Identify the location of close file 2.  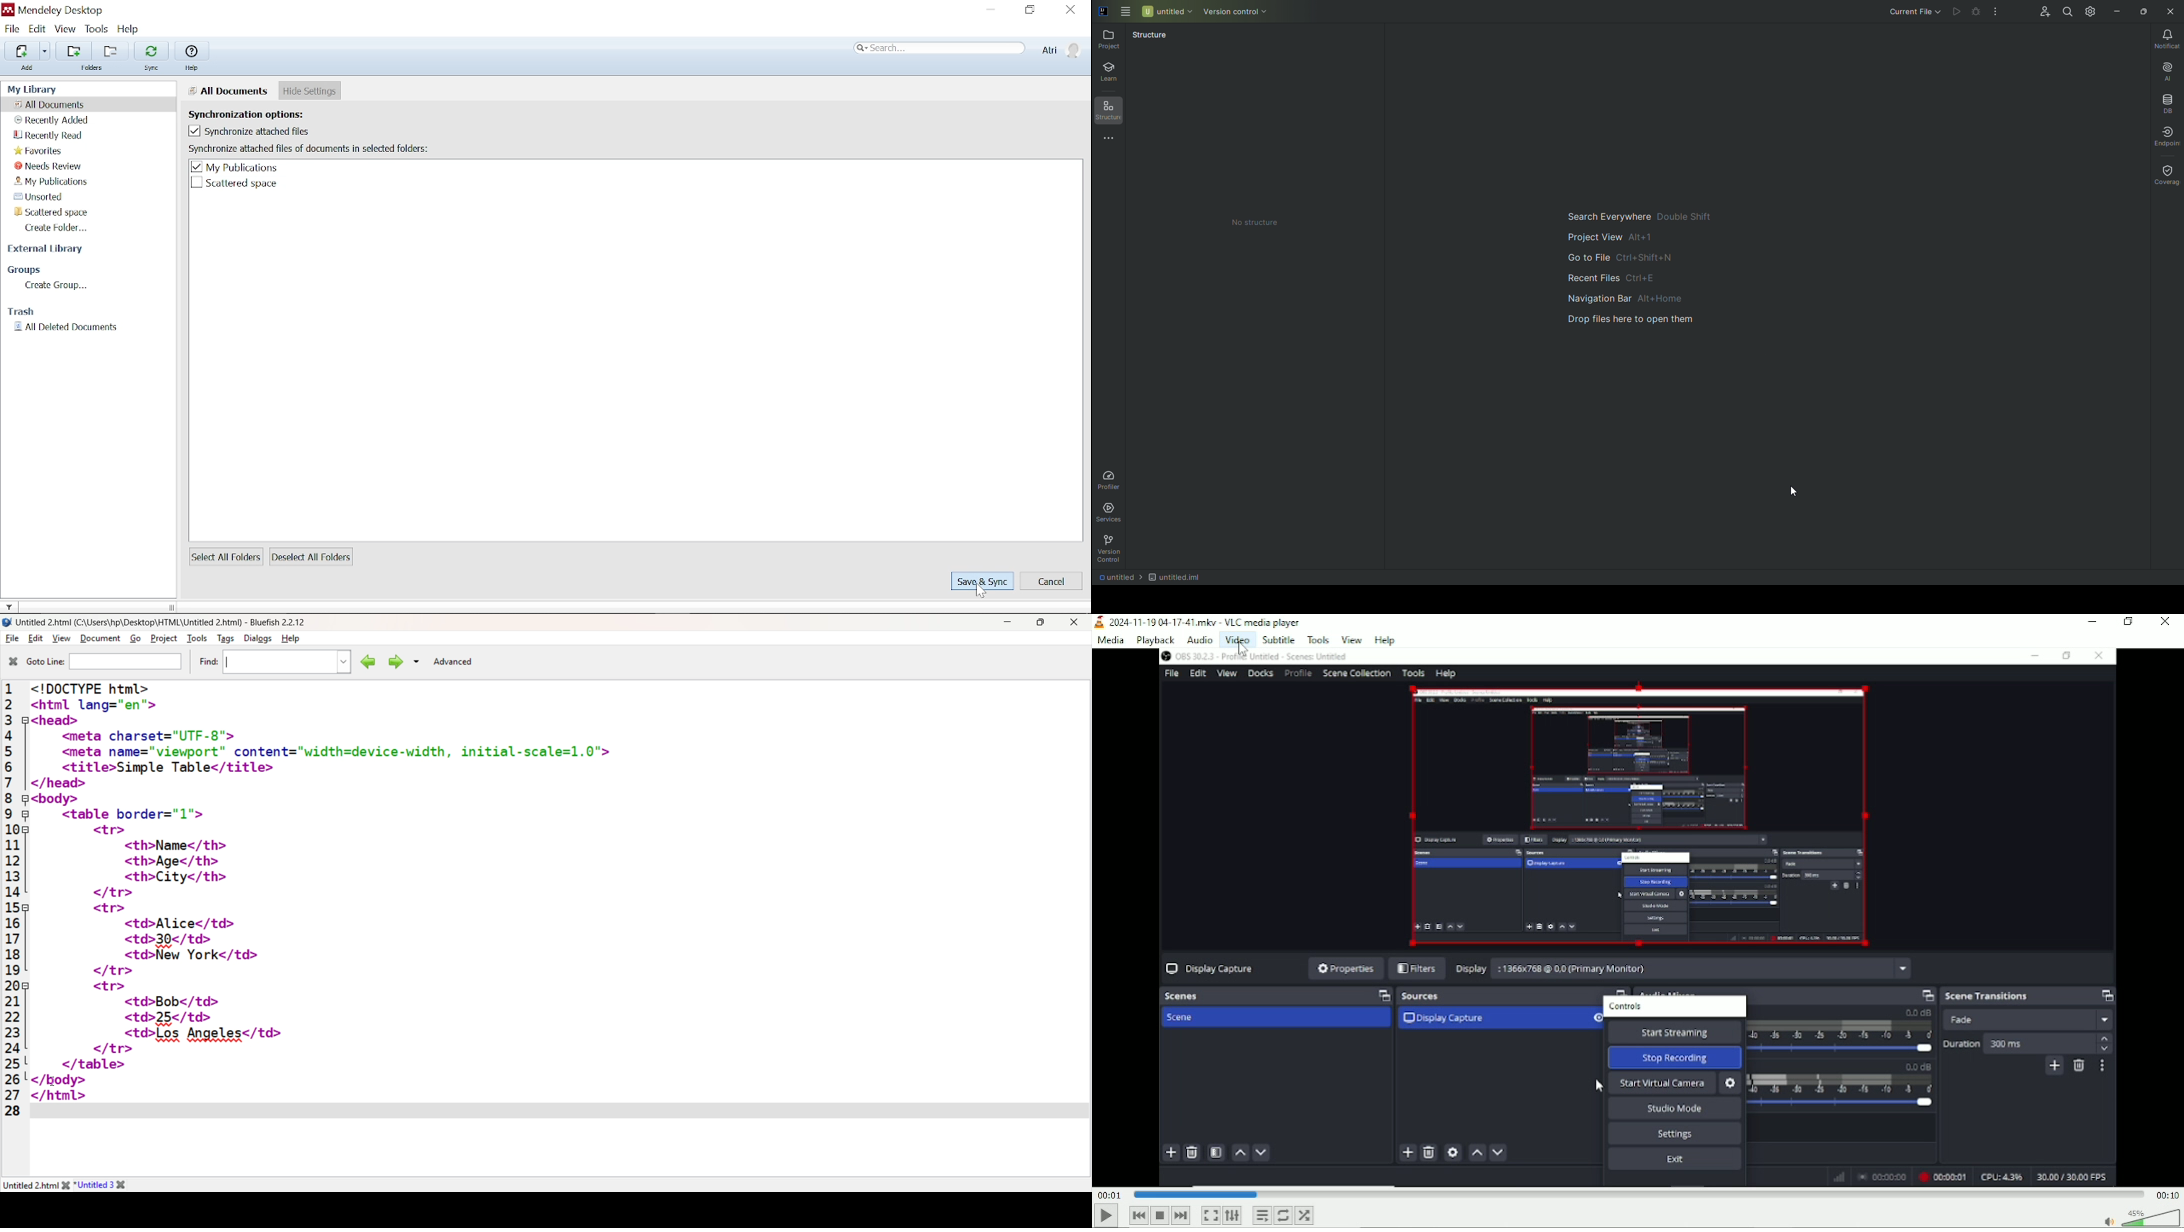
(126, 1186).